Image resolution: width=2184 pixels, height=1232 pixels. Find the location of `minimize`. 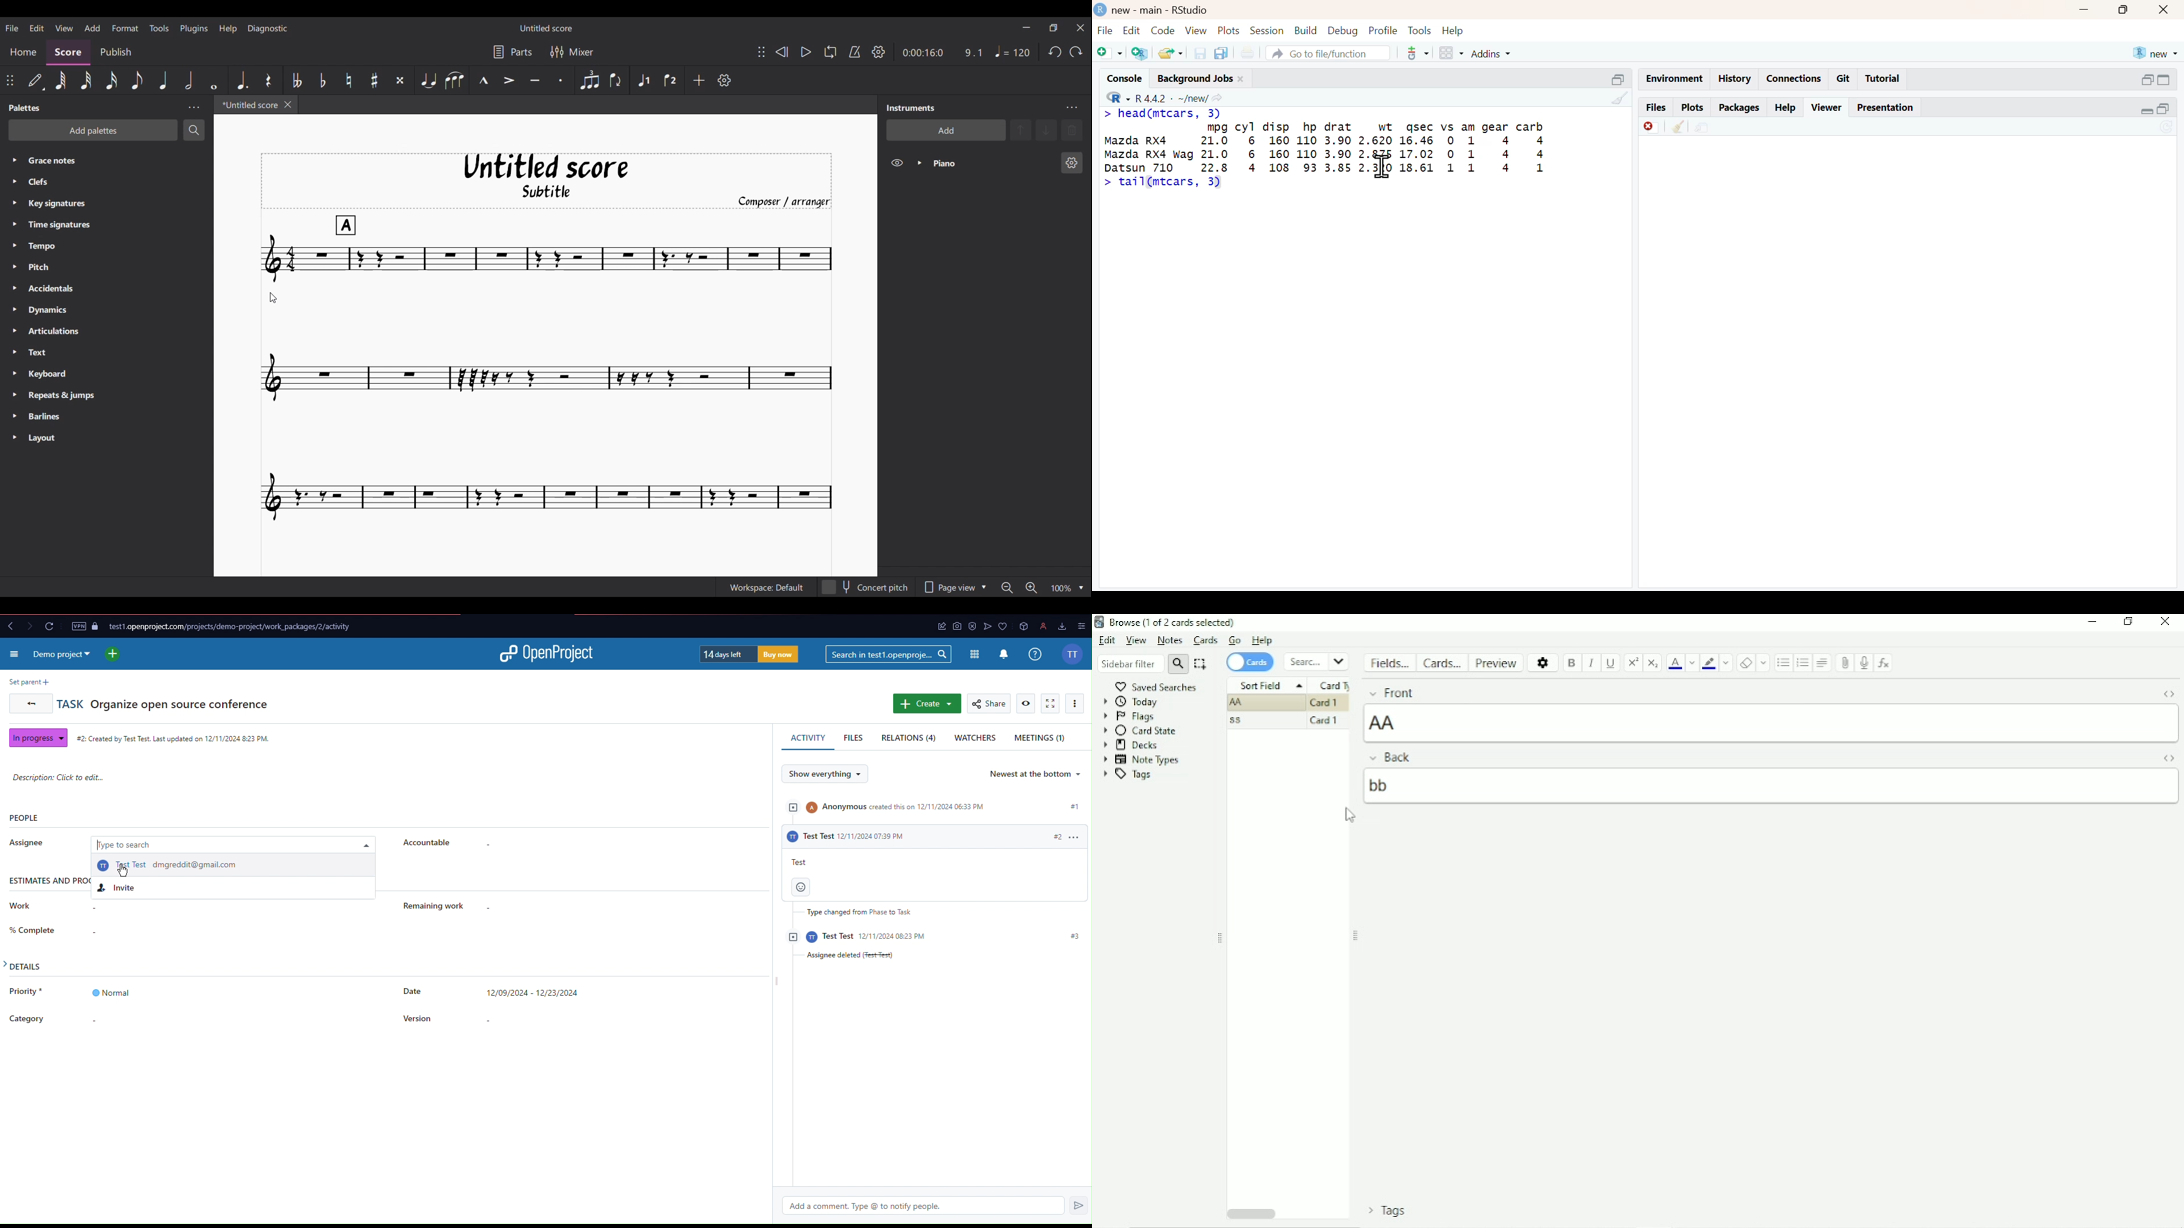

minimize is located at coordinates (2086, 10).